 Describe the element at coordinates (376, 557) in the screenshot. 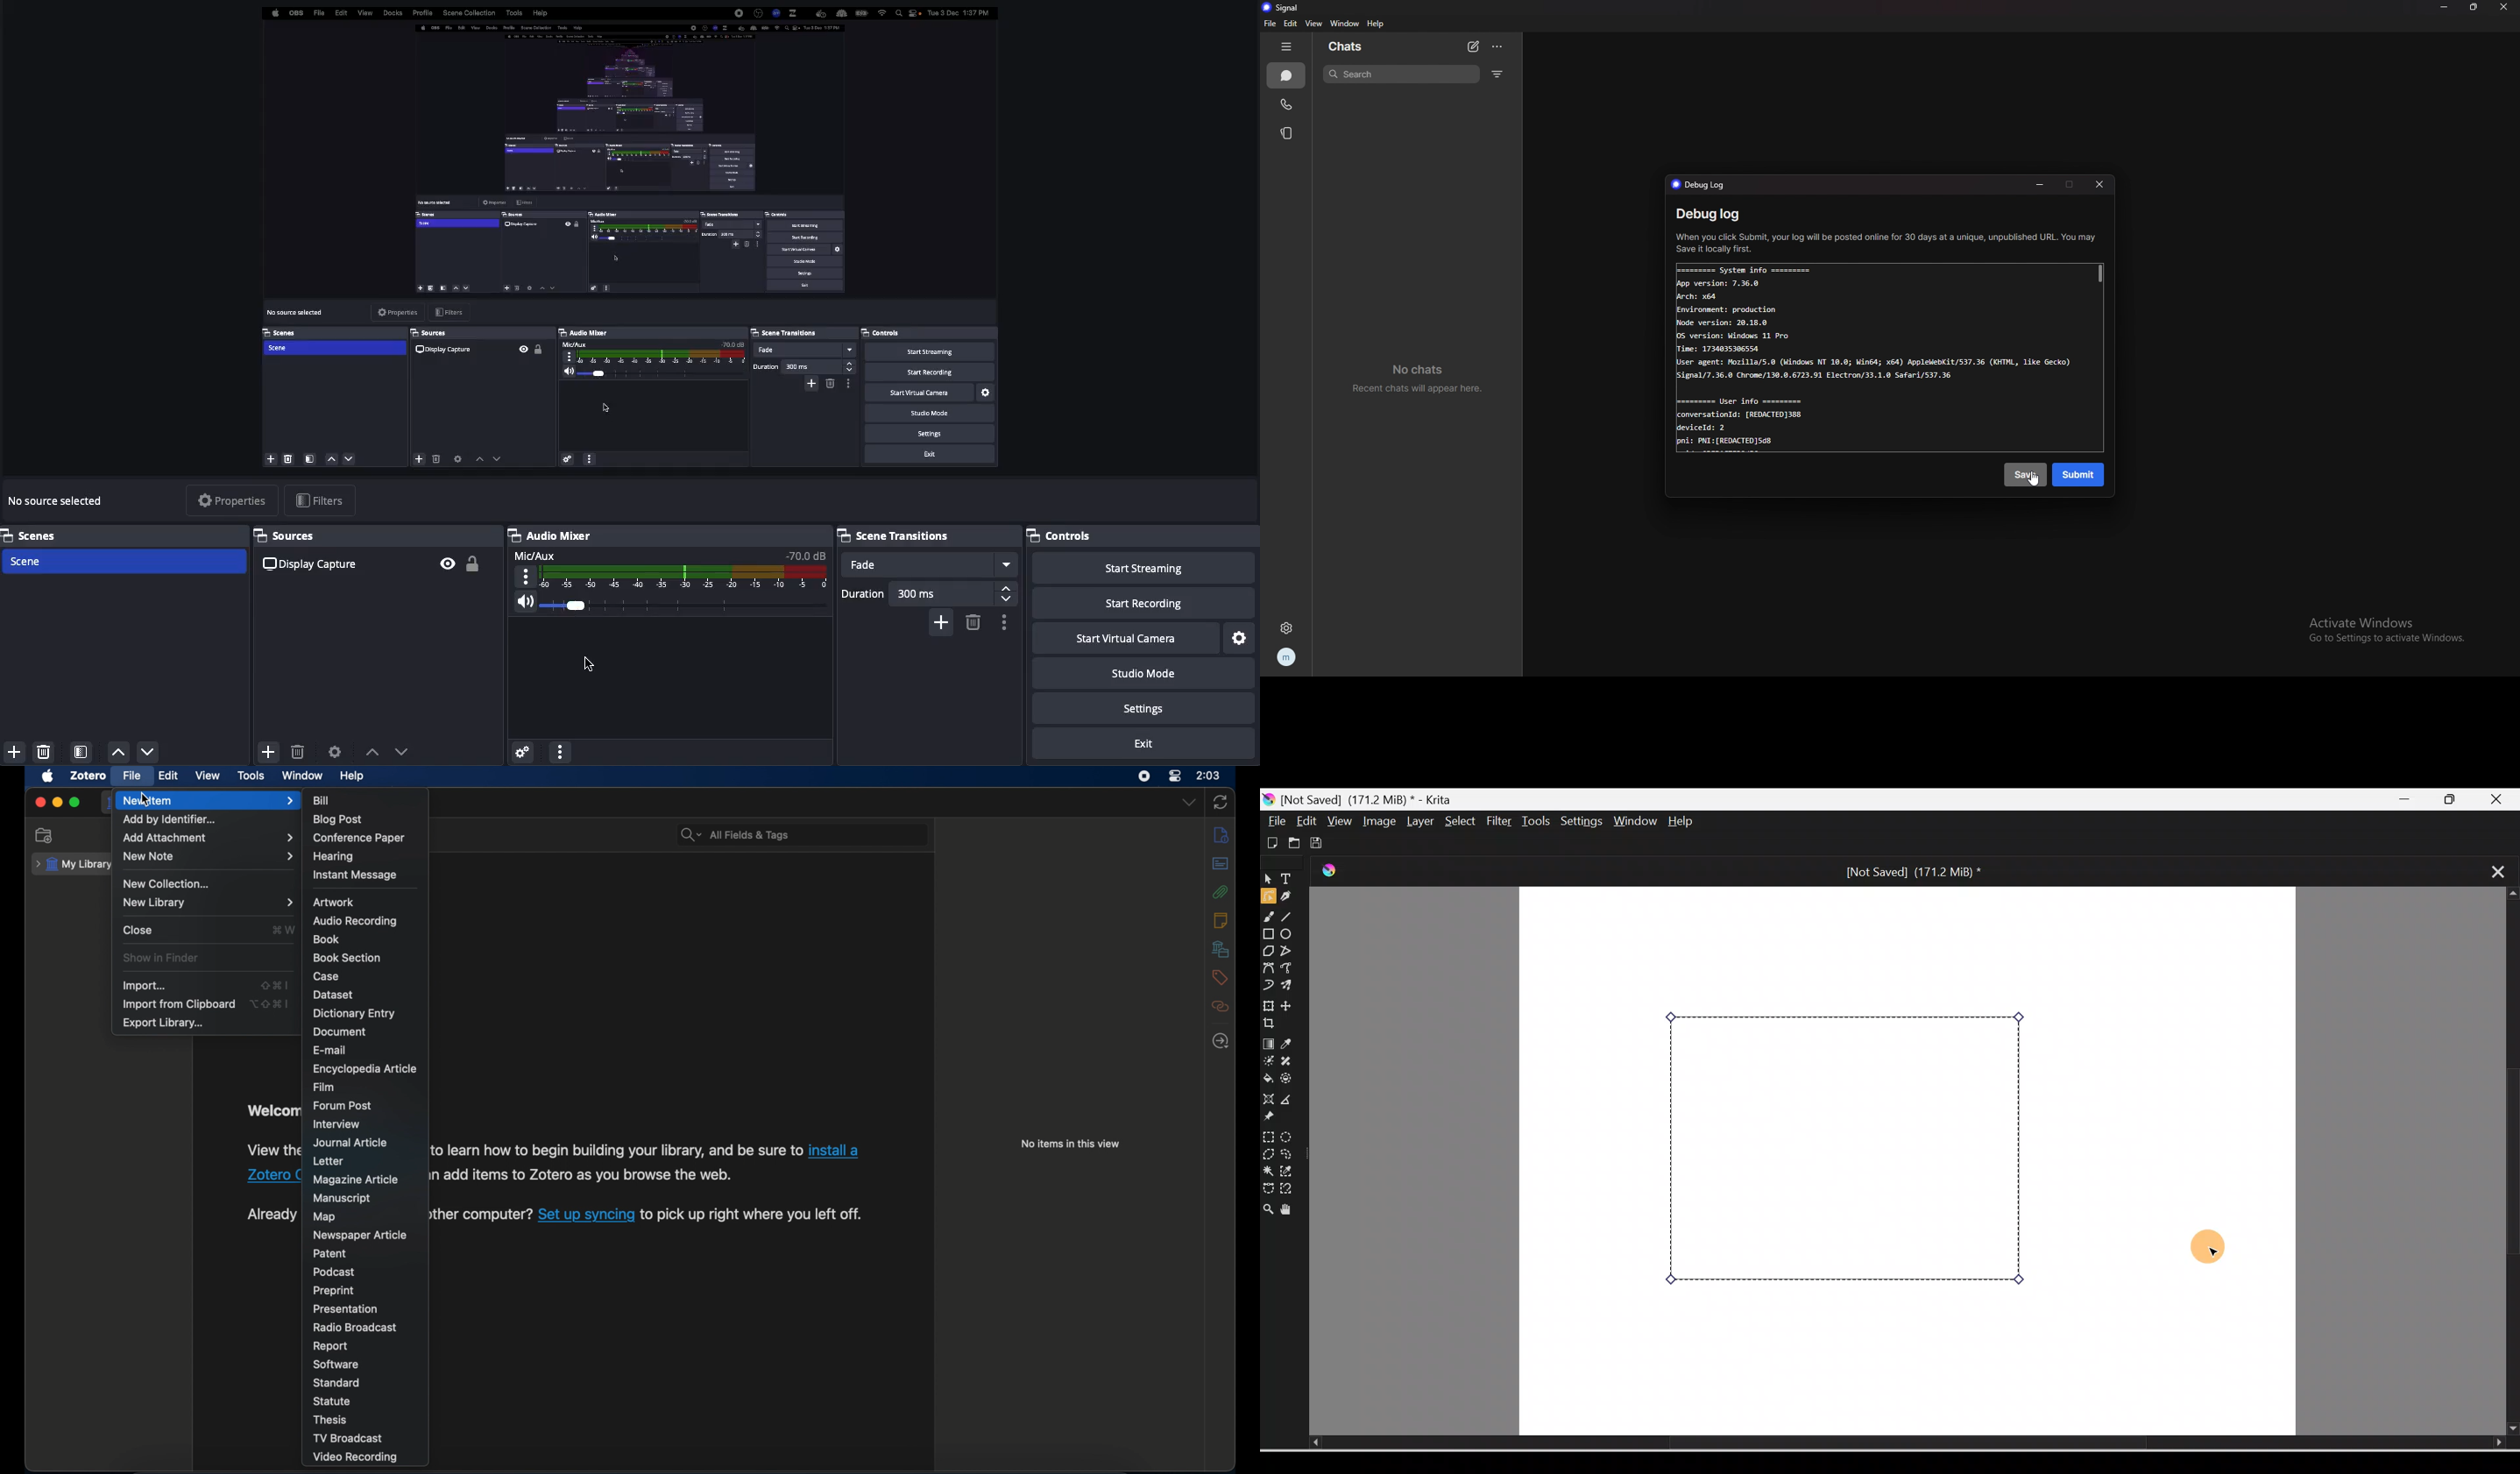

I see `Sources` at that location.